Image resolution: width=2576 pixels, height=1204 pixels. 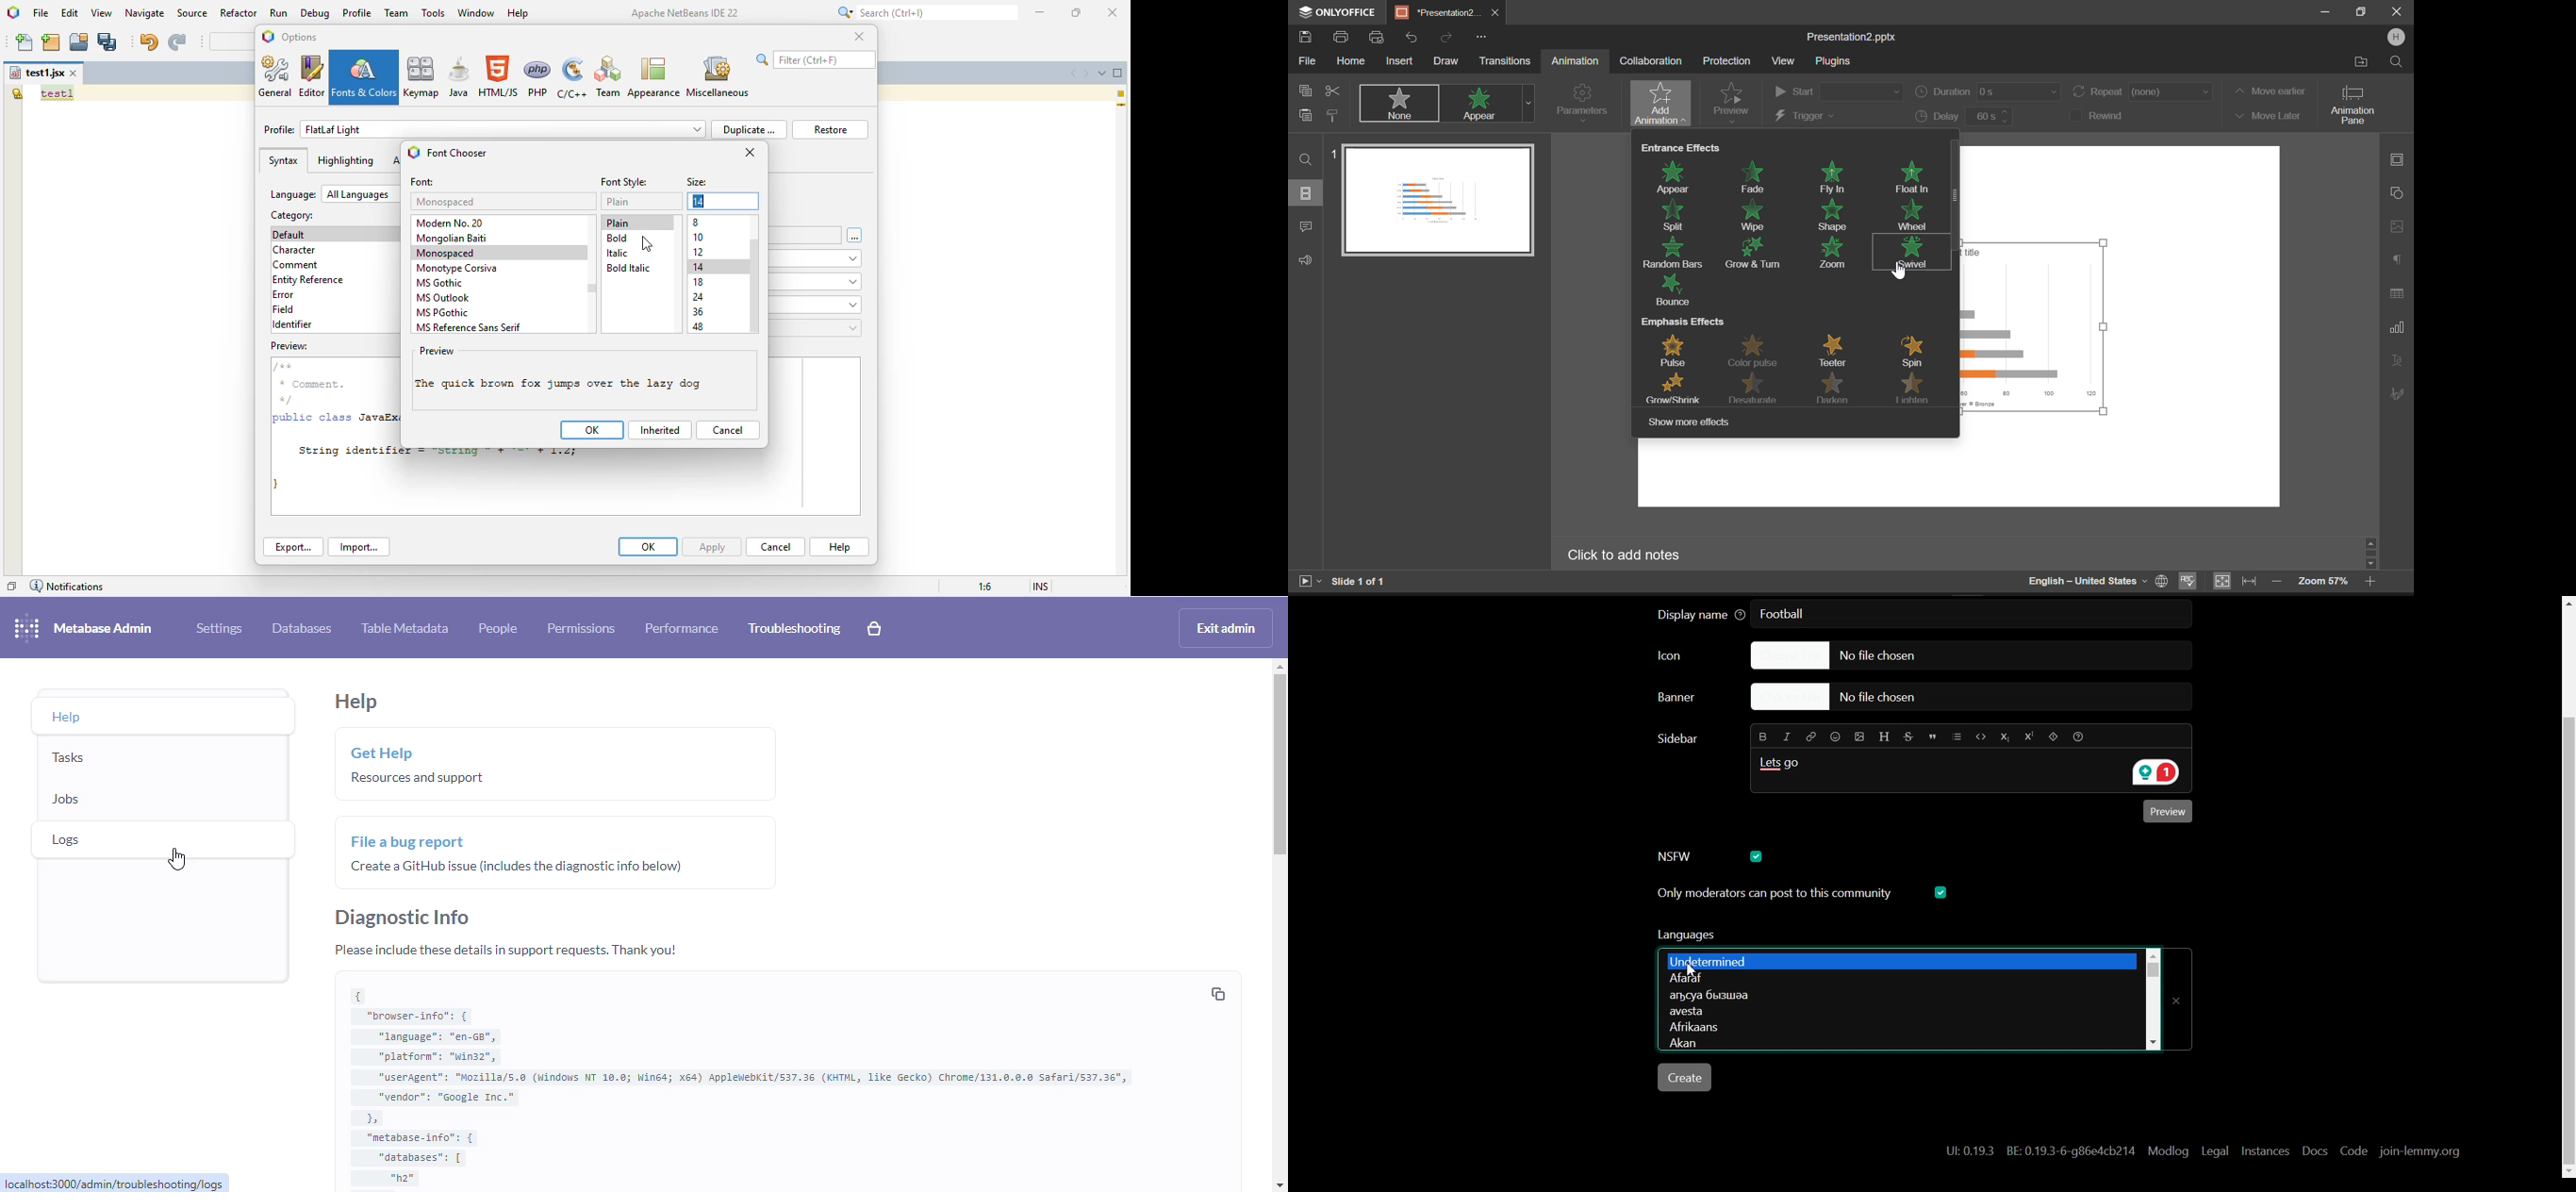 What do you see at coordinates (1836, 176) in the screenshot?
I see `Fly In` at bounding box center [1836, 176].